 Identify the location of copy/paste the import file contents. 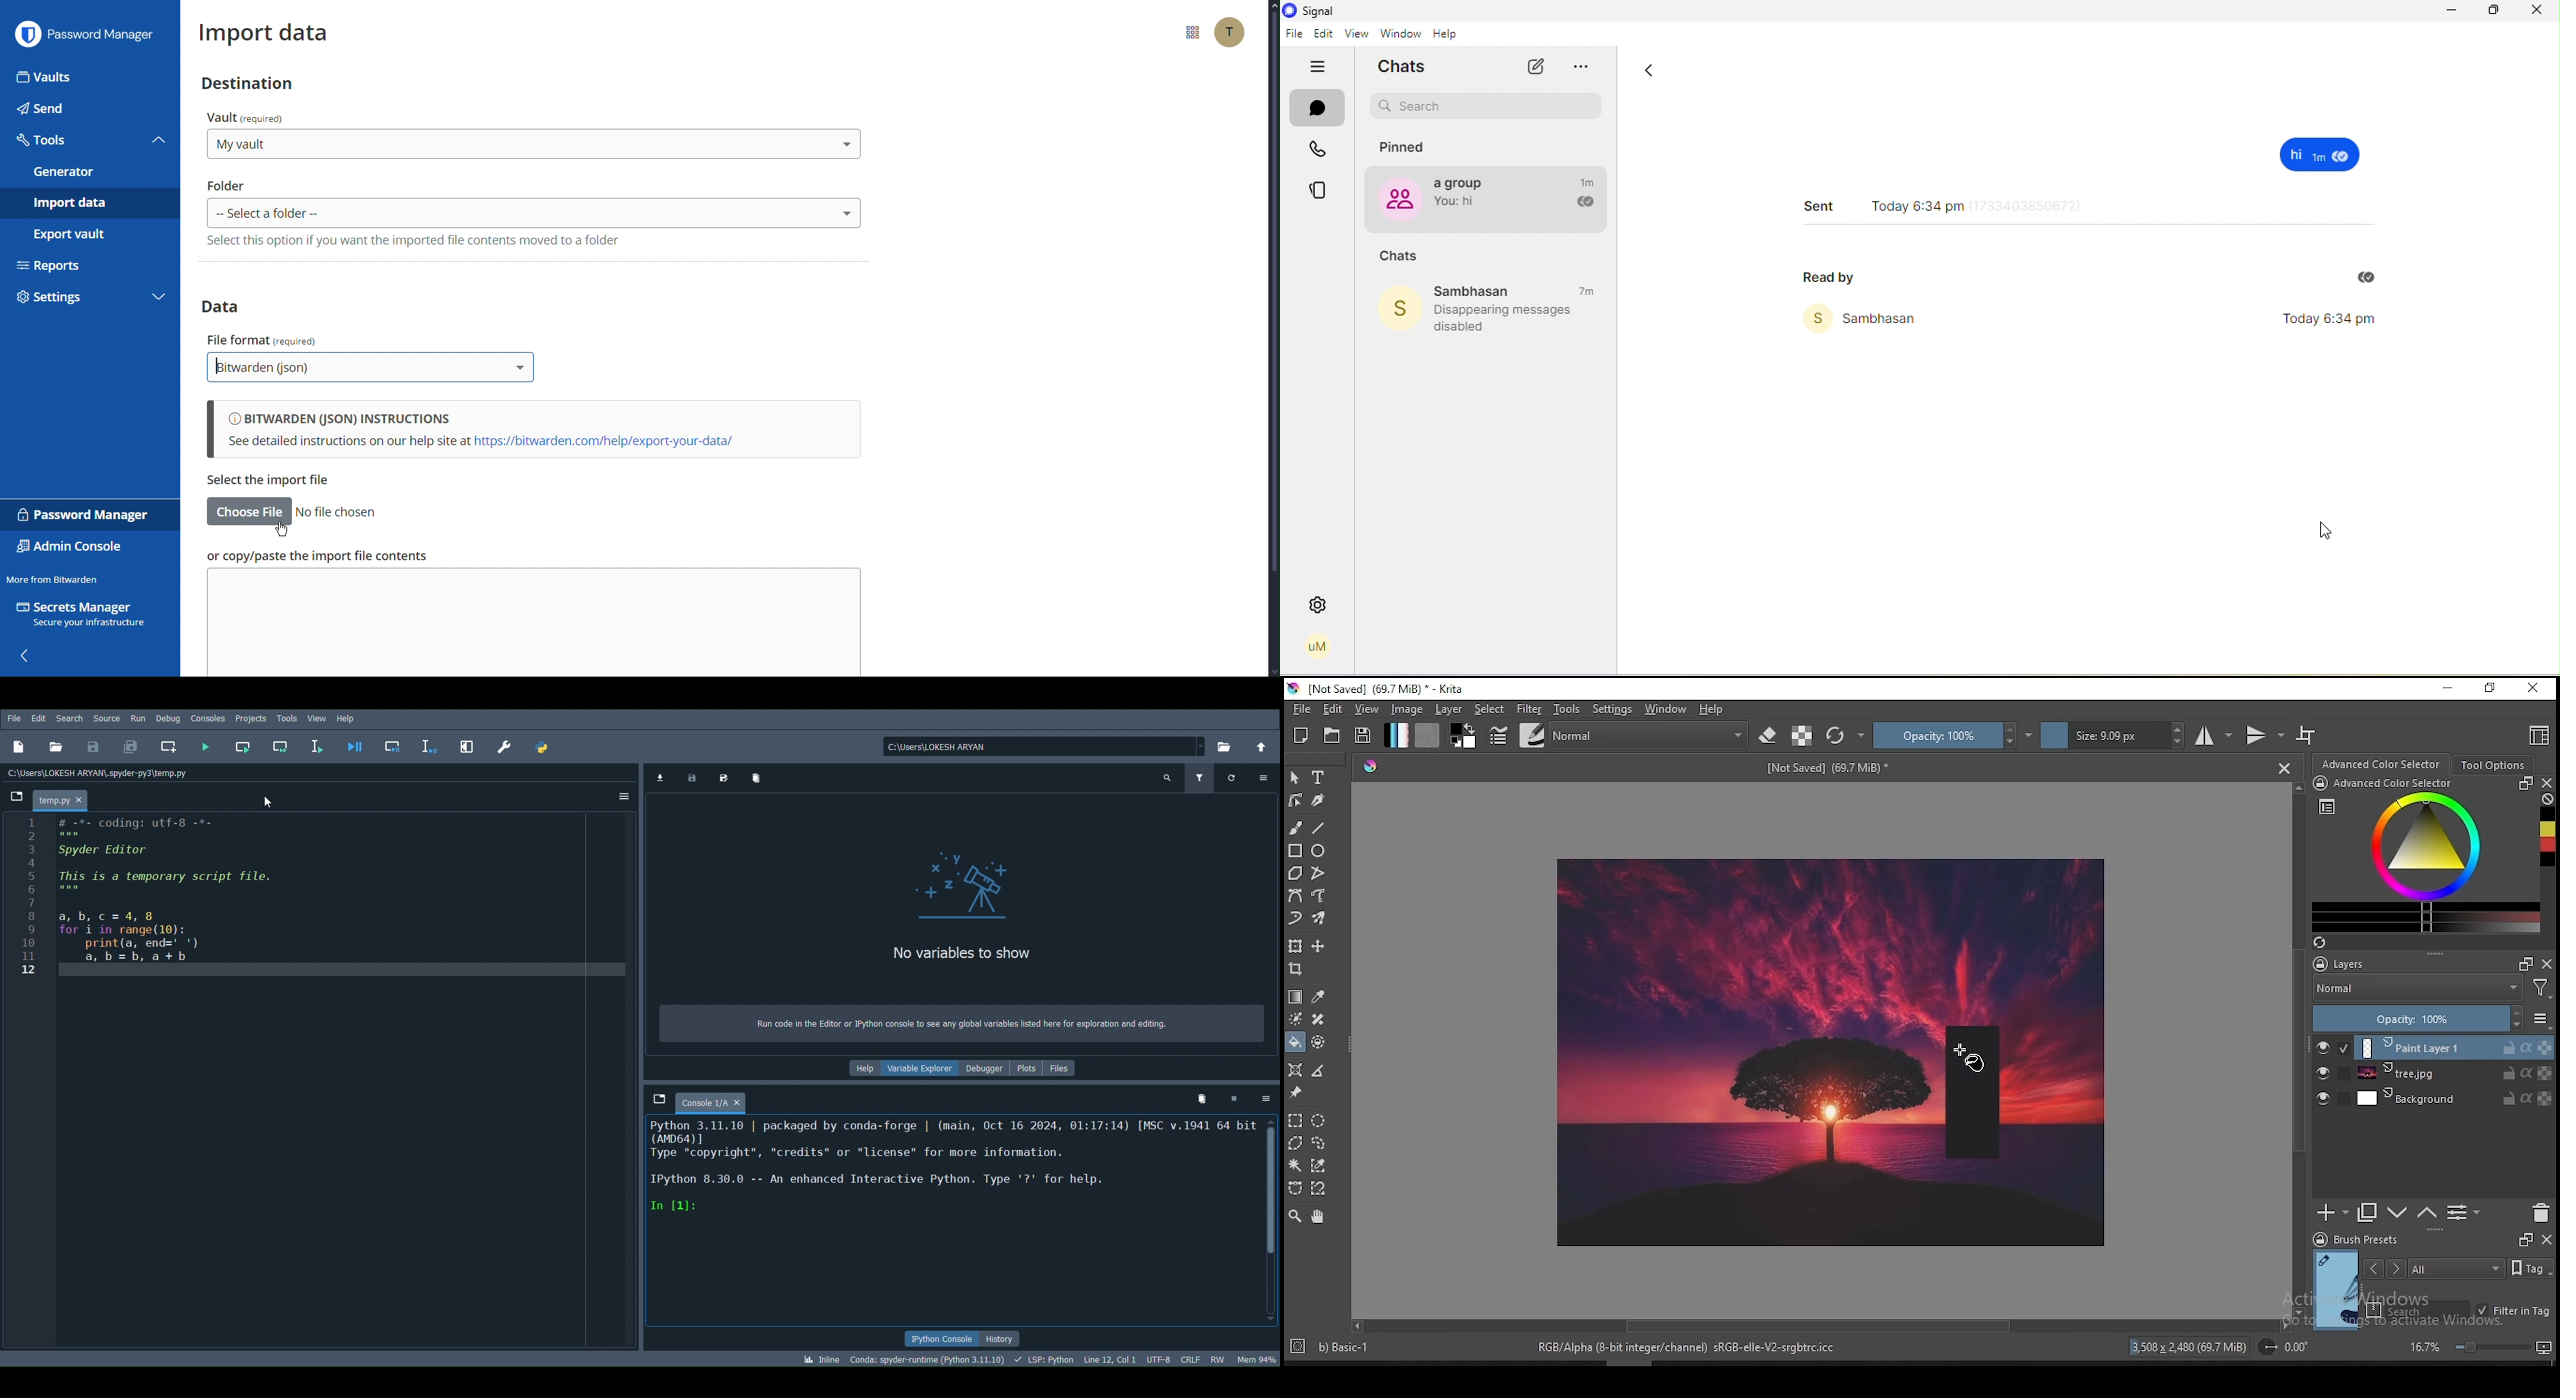
(532, 624).